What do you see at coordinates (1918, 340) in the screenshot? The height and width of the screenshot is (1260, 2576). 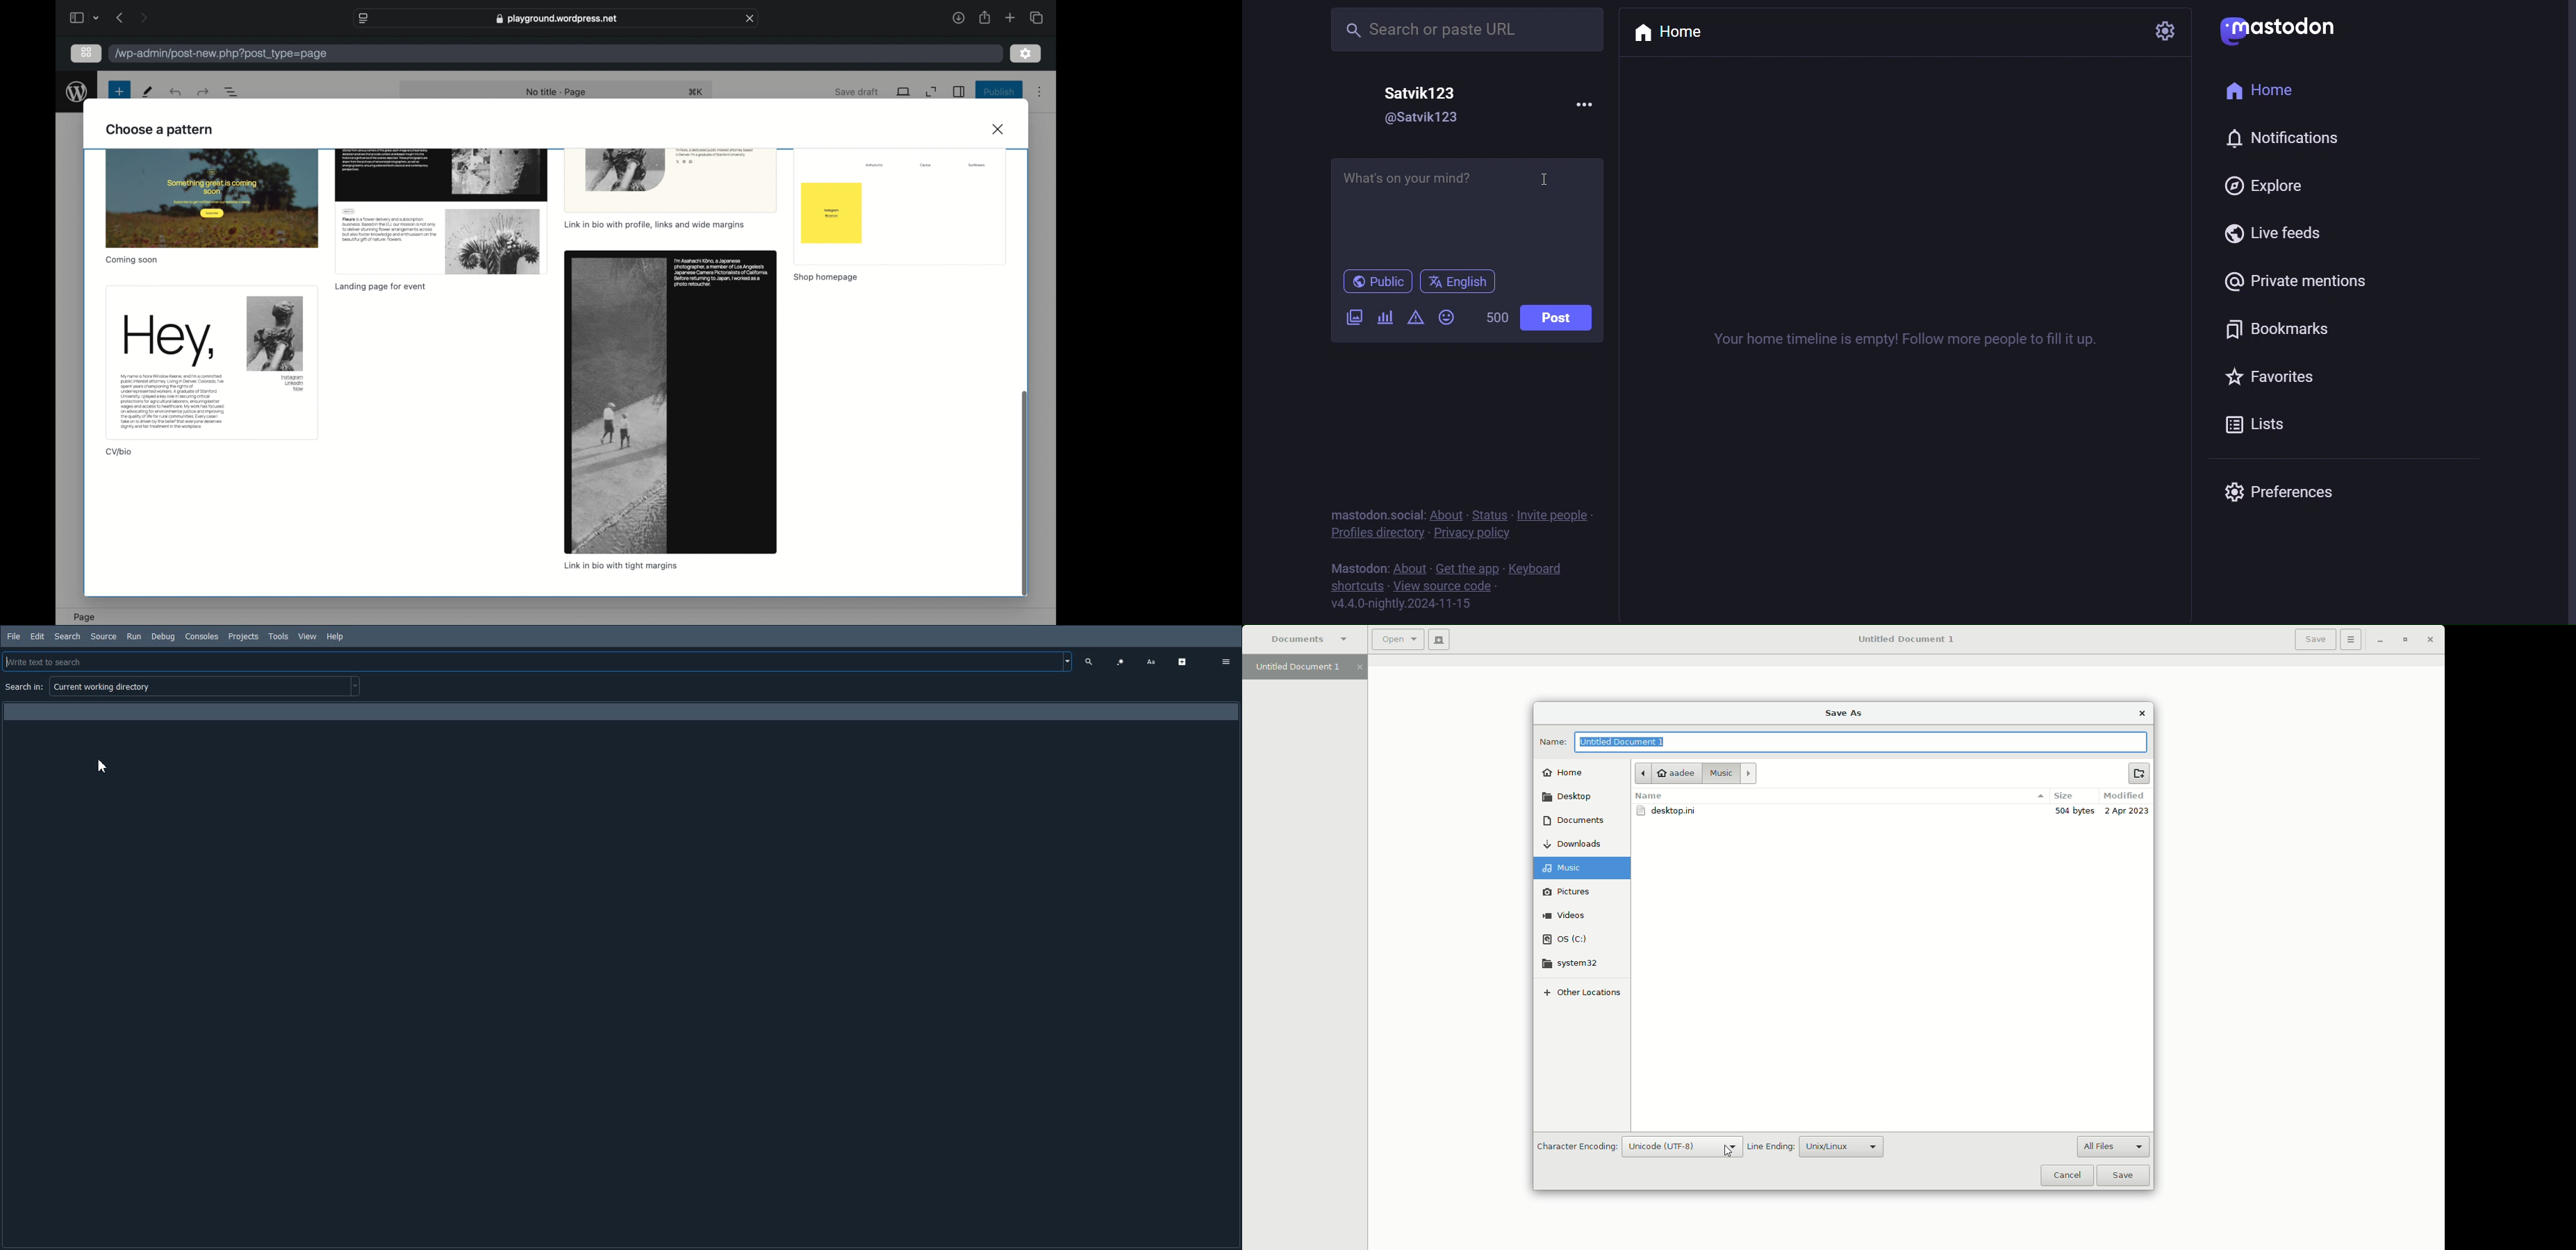 I see `instruction` at bounding box center [1918, 340].